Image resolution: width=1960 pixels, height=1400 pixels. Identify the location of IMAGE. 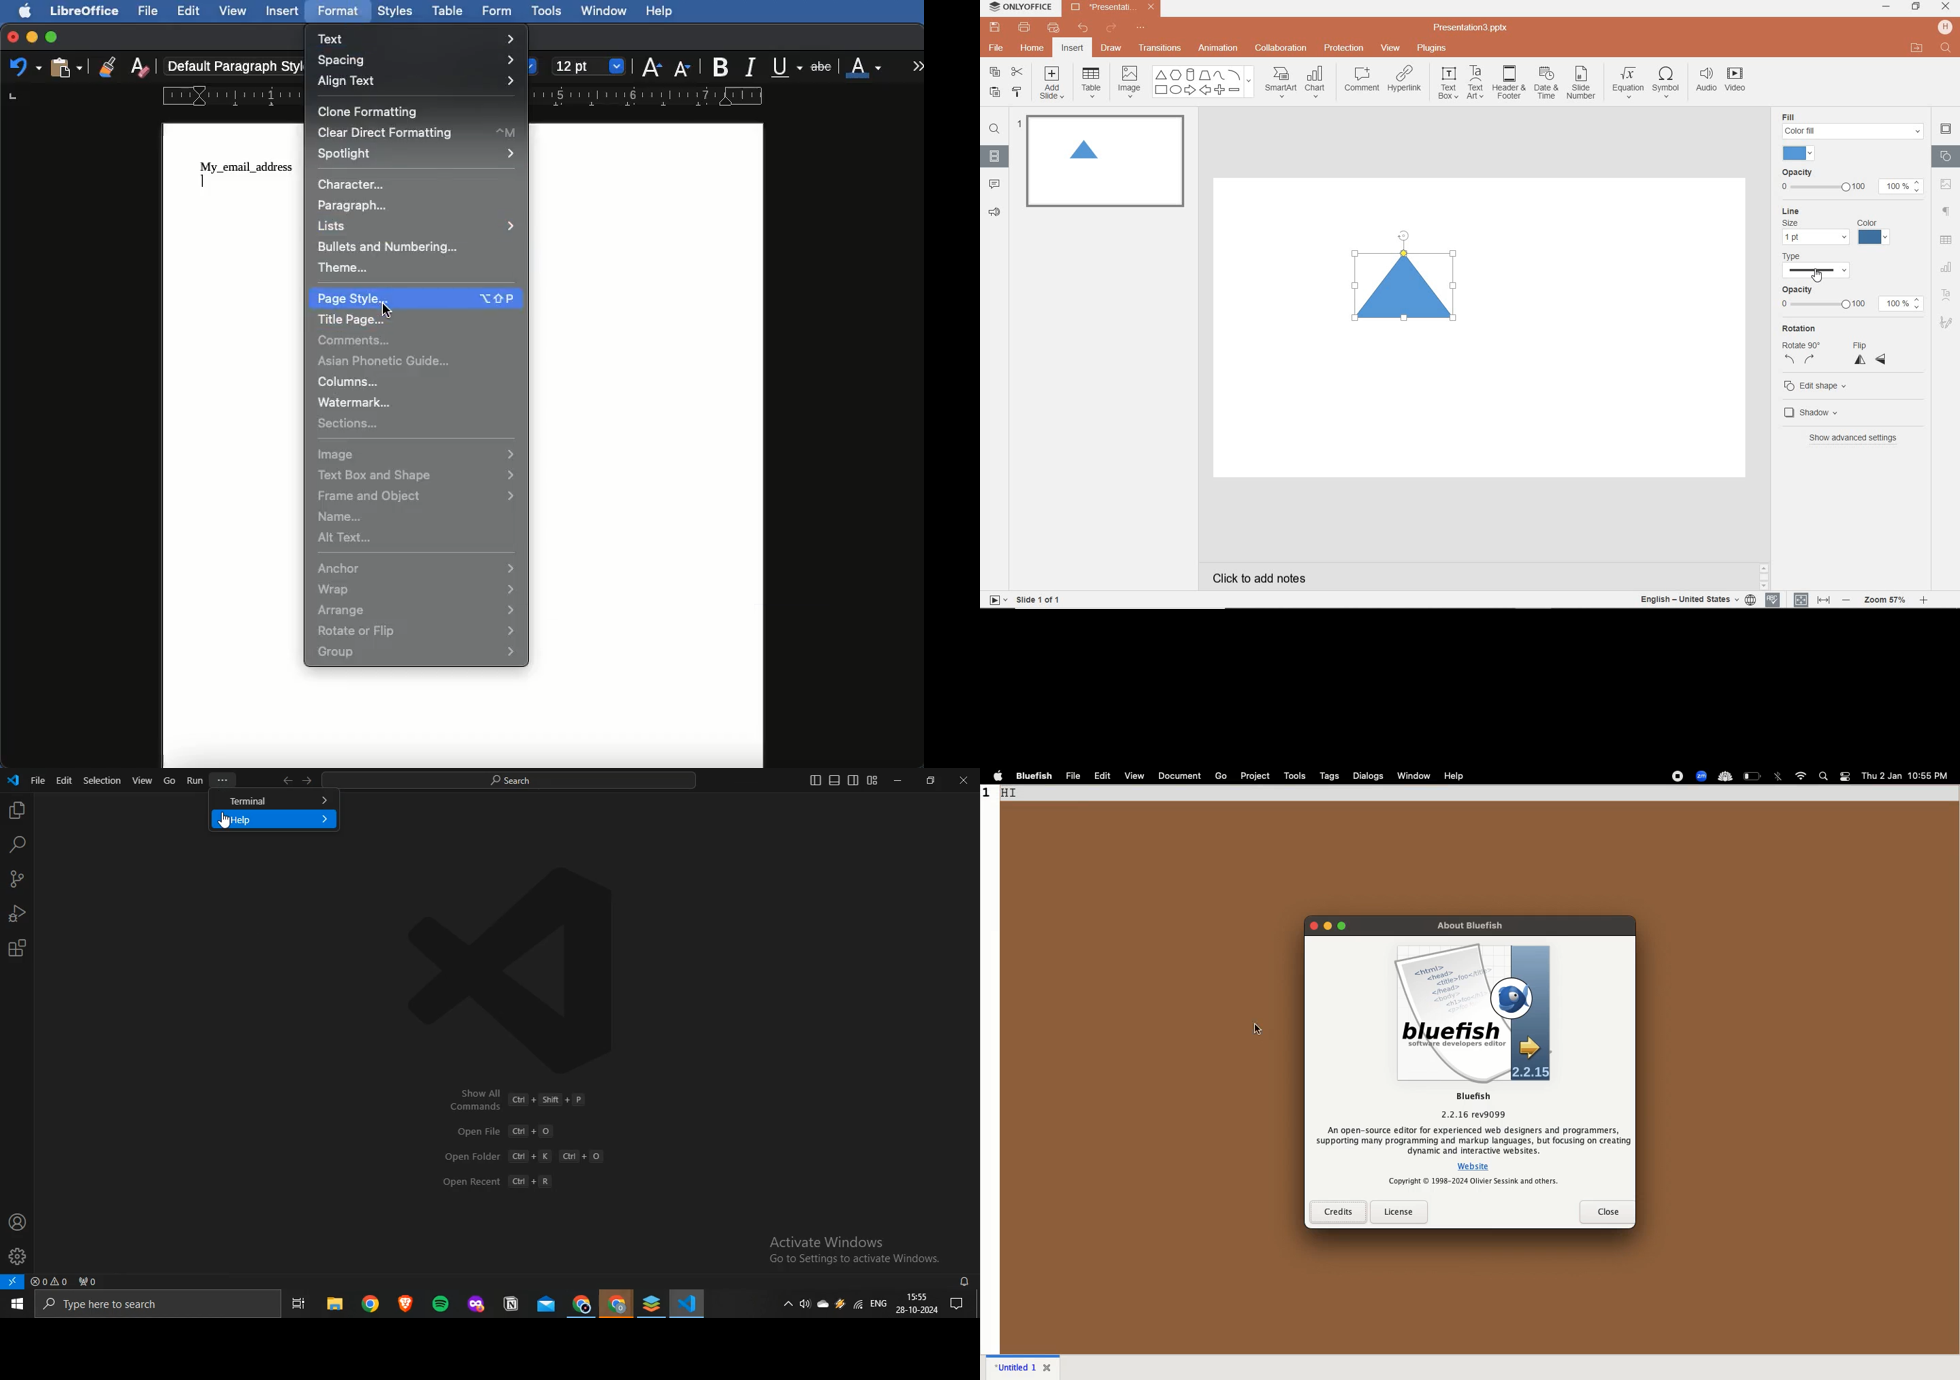
(1129, 83).